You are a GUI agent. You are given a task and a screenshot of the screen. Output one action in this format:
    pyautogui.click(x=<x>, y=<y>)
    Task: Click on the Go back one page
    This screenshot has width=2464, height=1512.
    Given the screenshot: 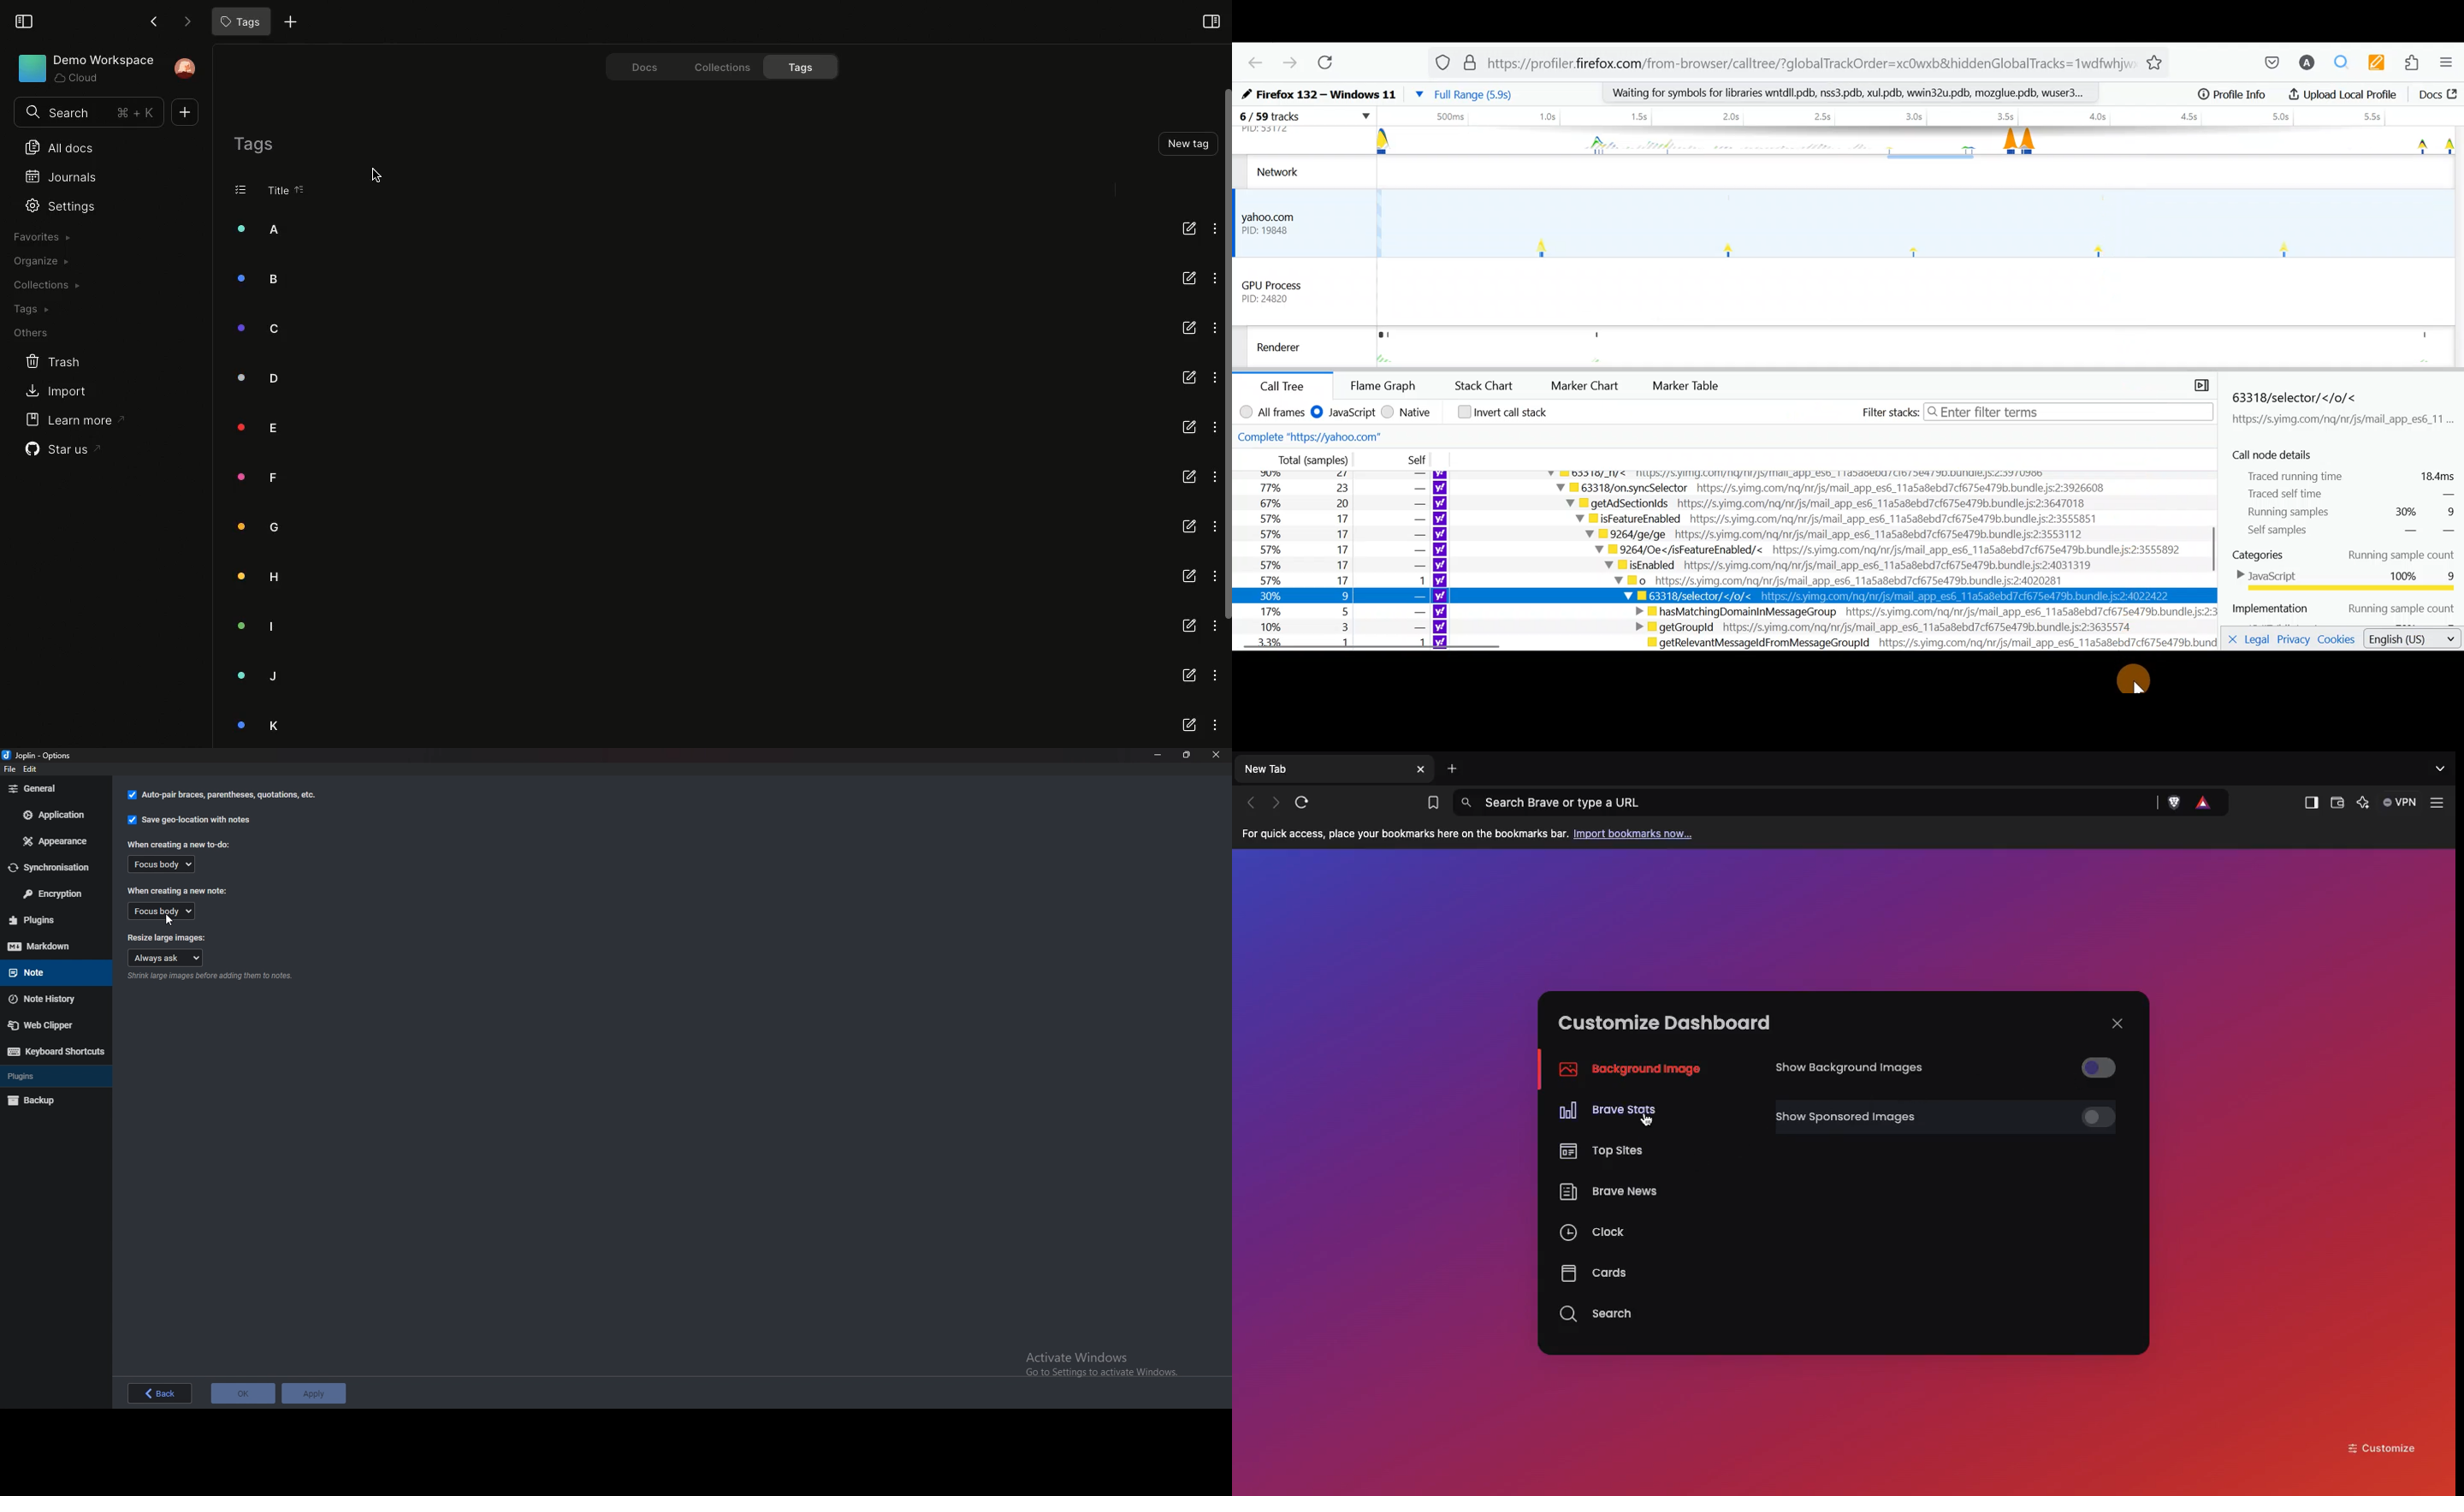 What is the action you would take?
    pyautogui.click(x=1251, y=62)
    